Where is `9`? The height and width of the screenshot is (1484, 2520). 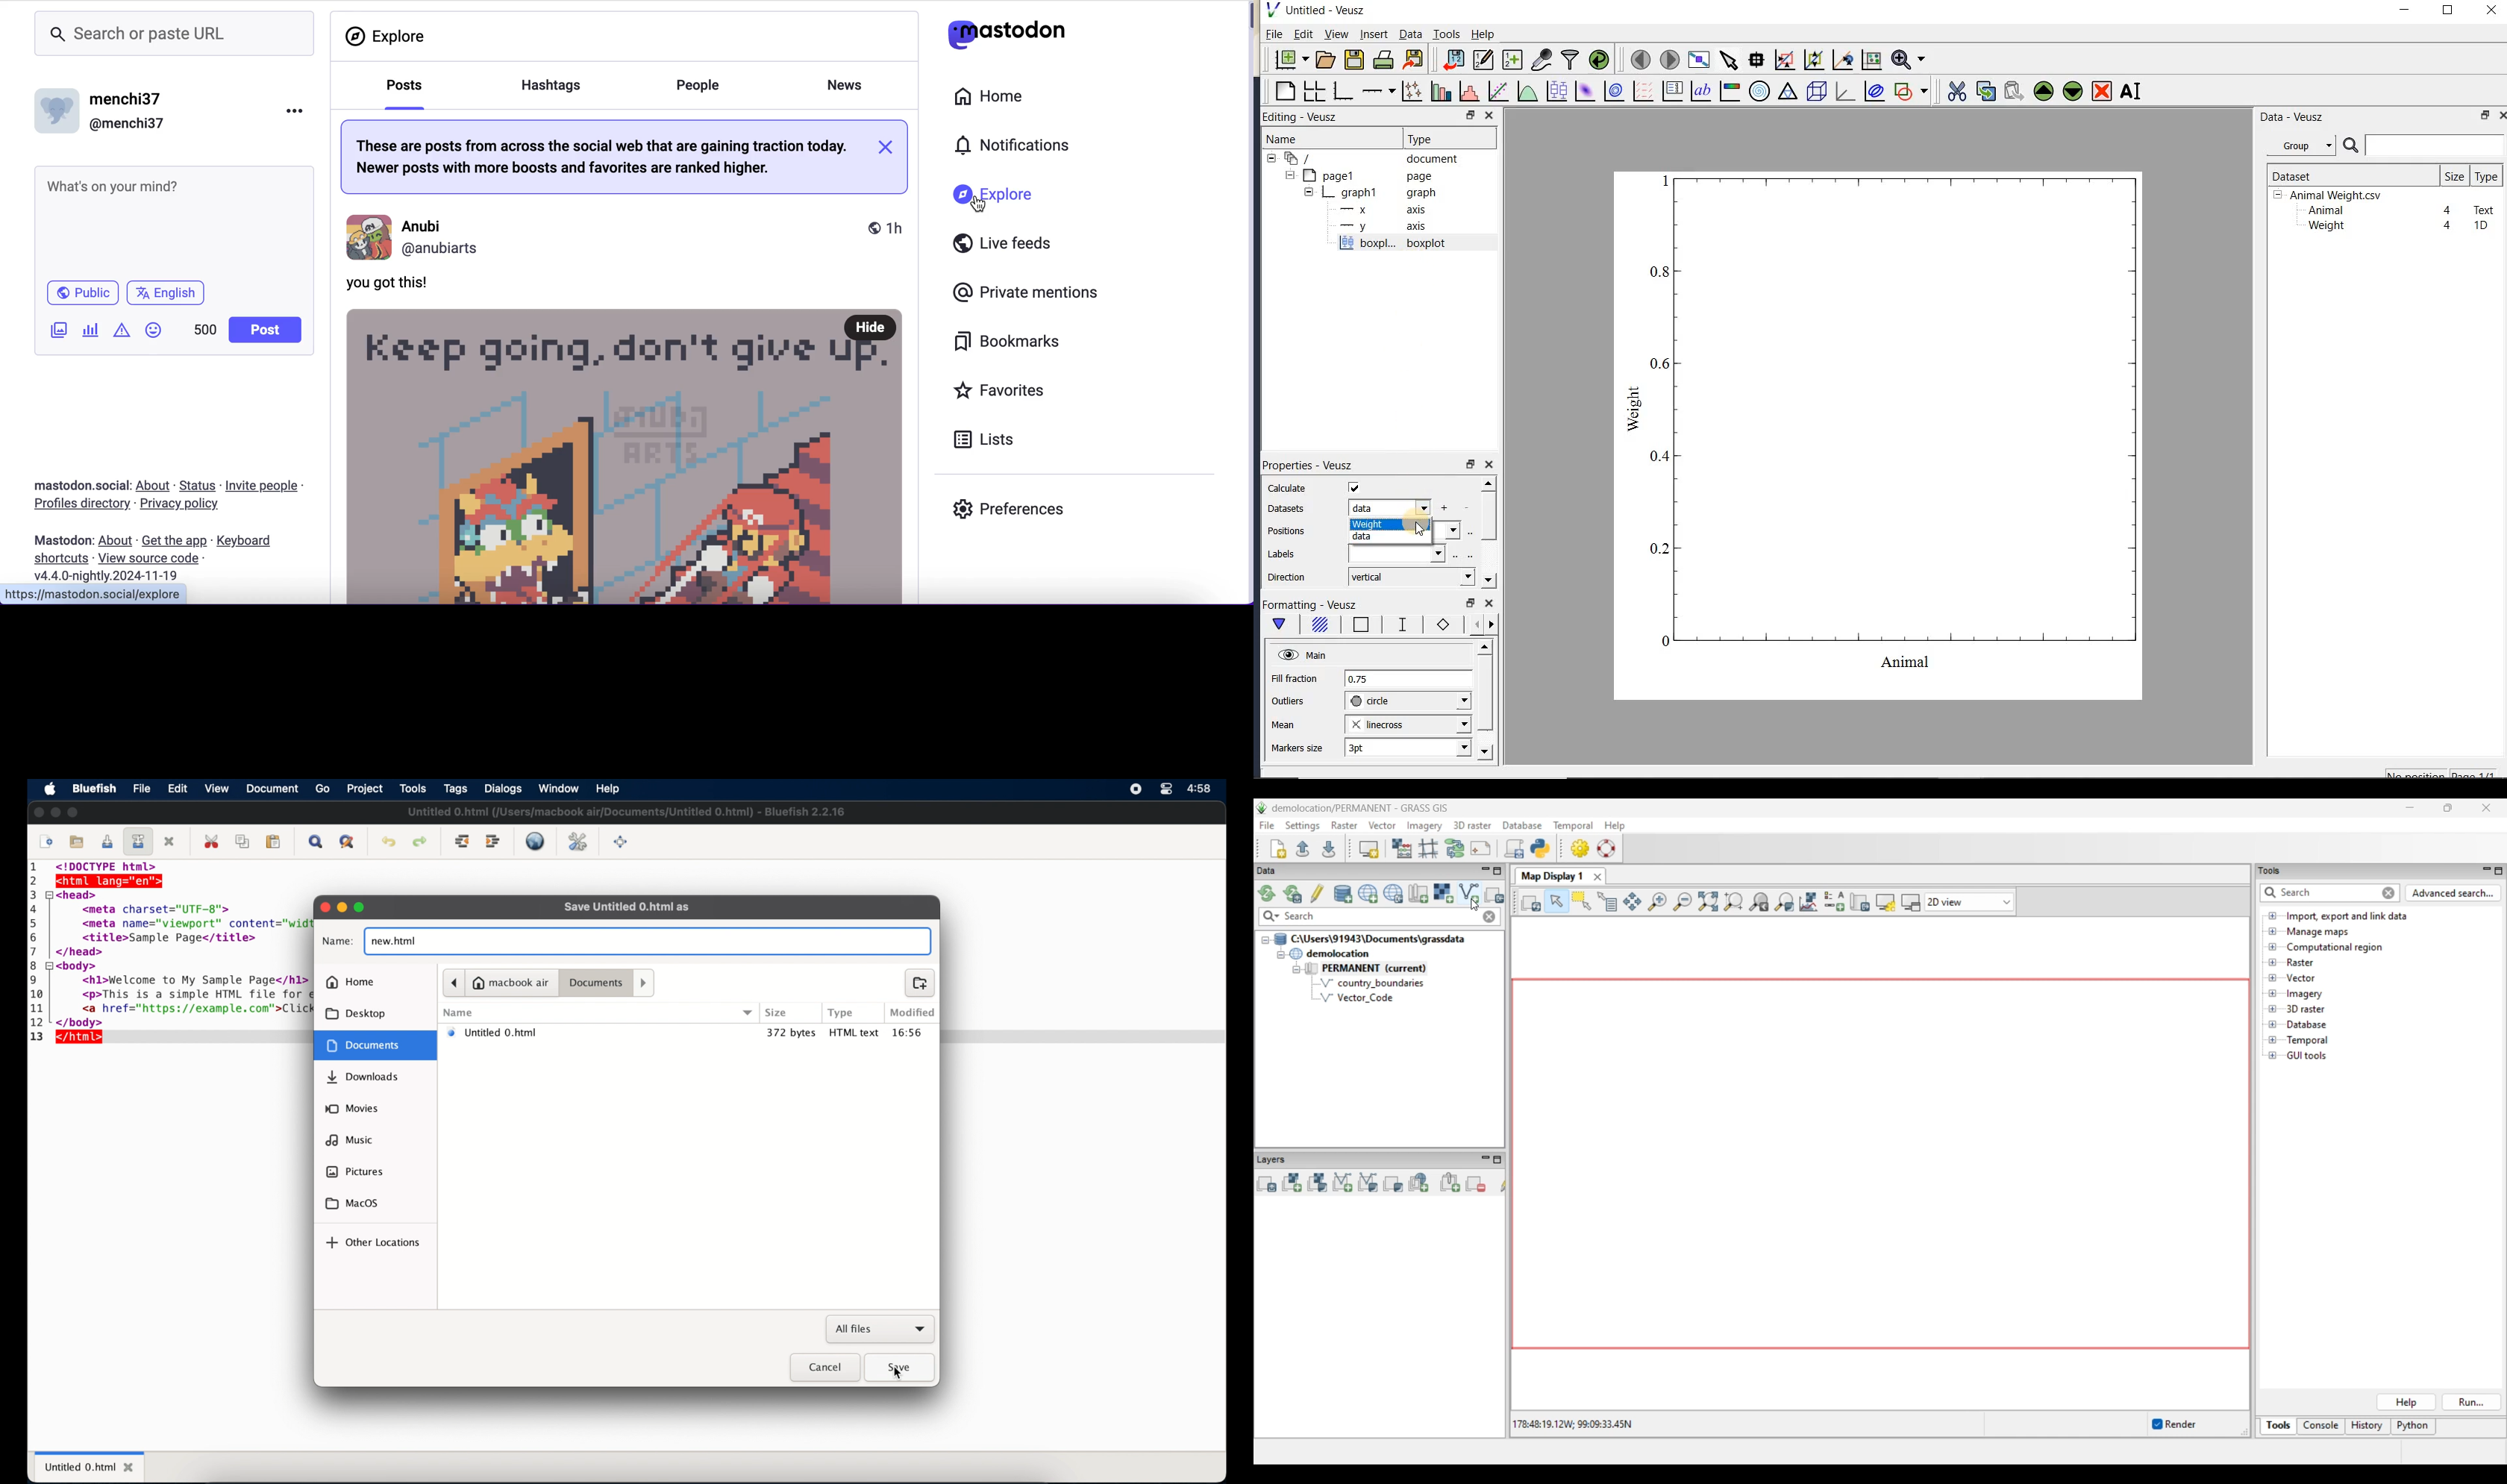 9 is located at coordinates (34, 979).